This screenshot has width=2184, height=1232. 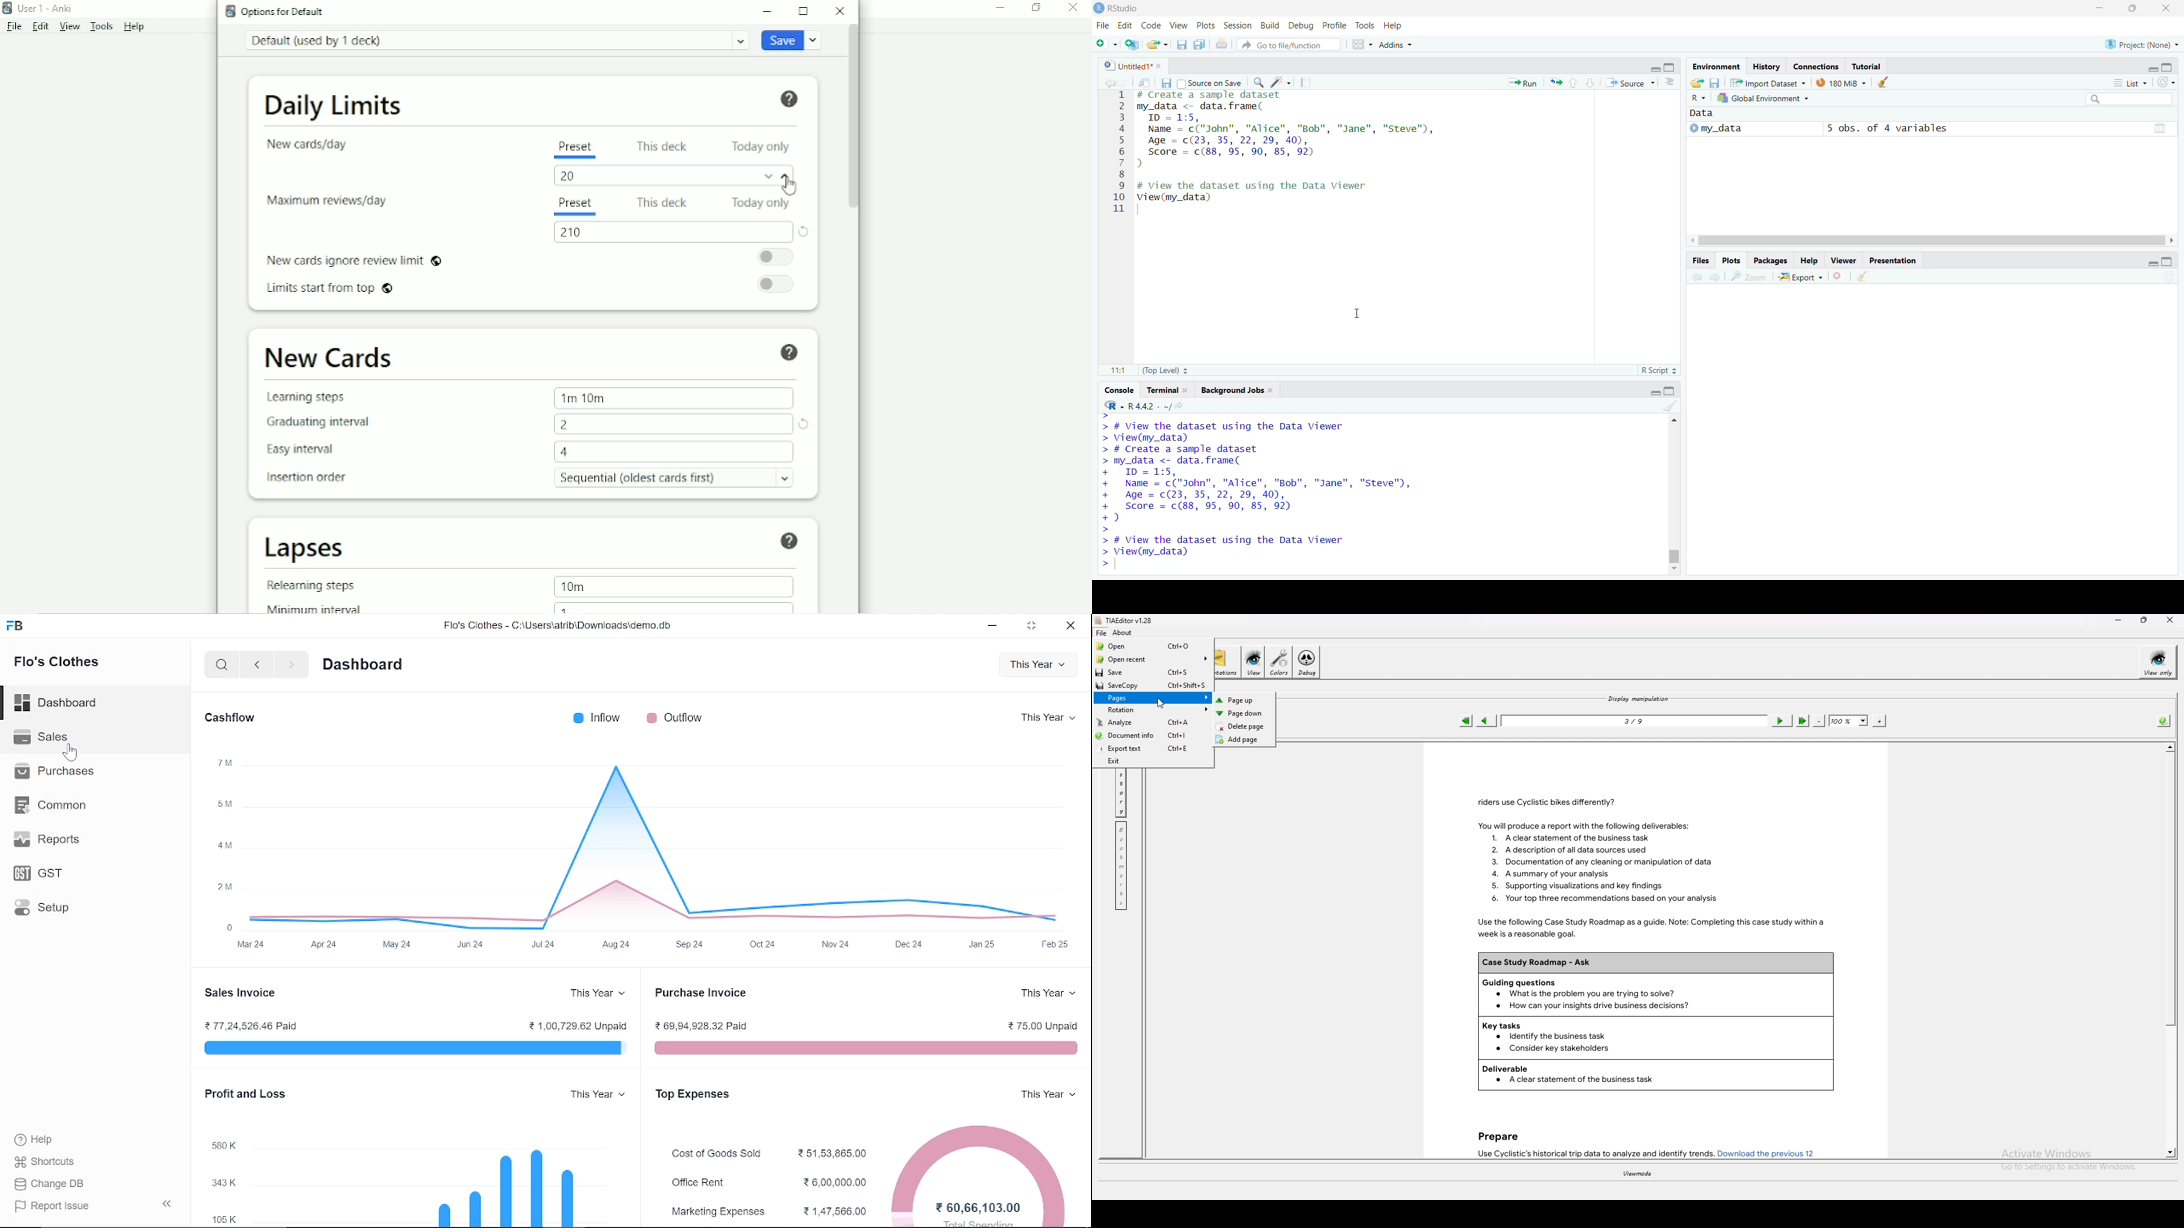 I want to click on minimize, so click(x=994, y=628).